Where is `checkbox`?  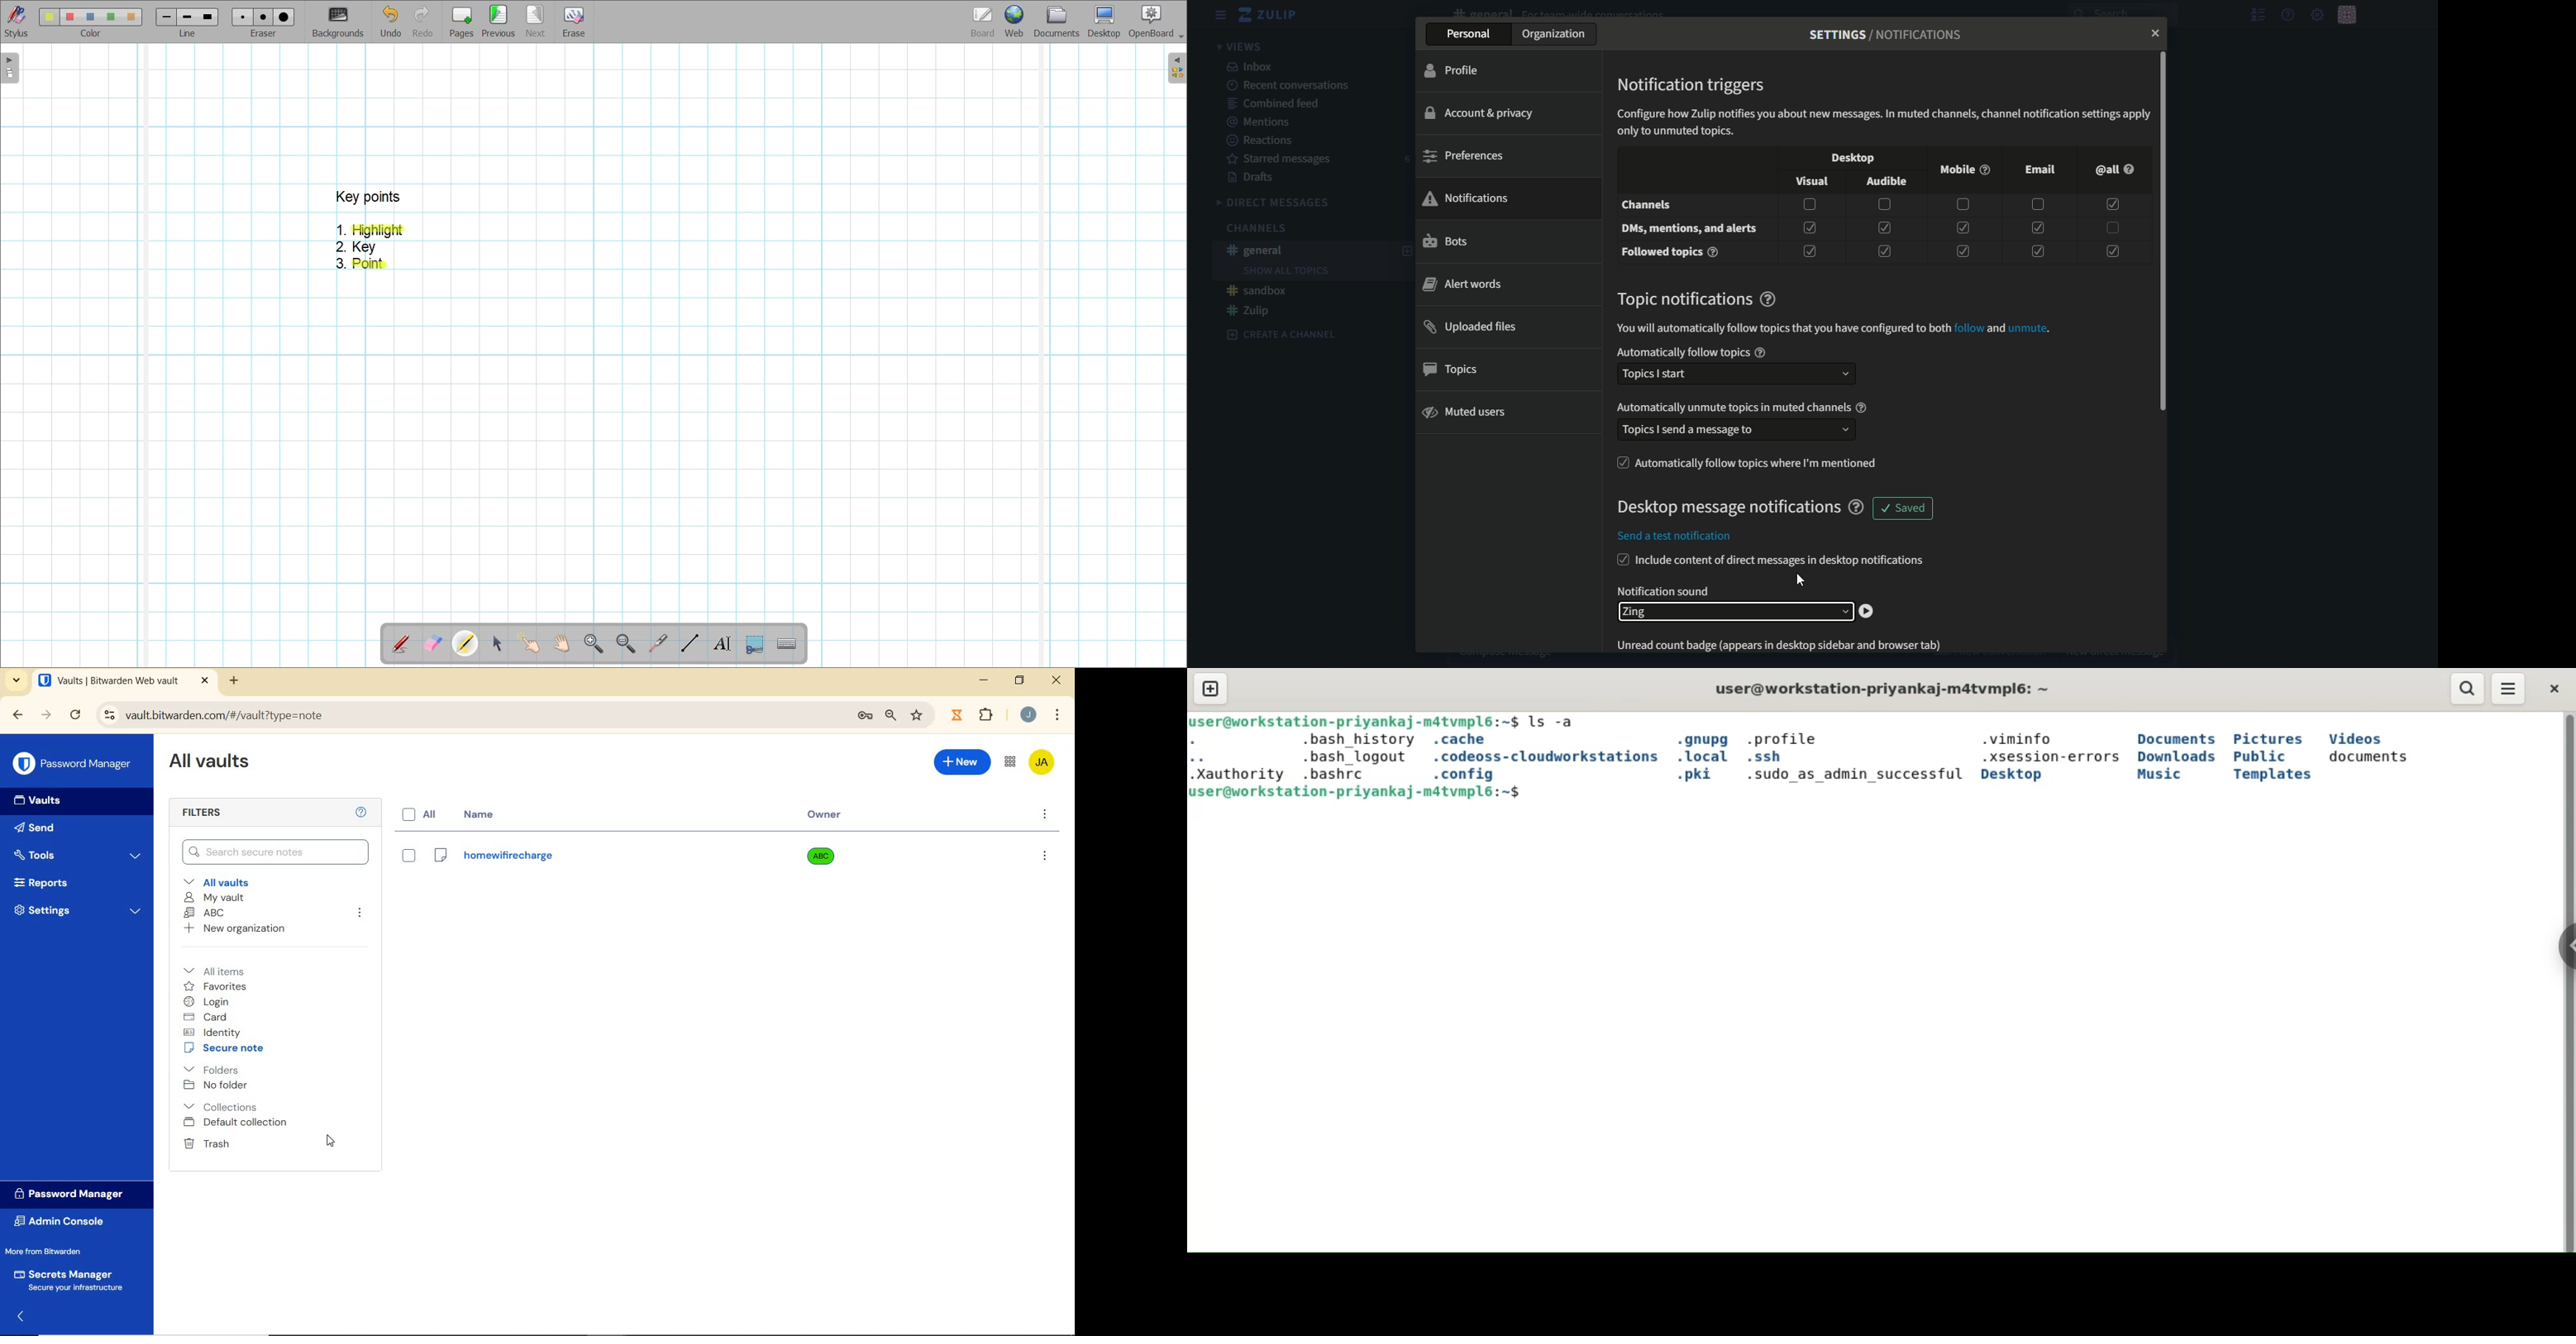
checkbox is located at coordinates (1810, 252).